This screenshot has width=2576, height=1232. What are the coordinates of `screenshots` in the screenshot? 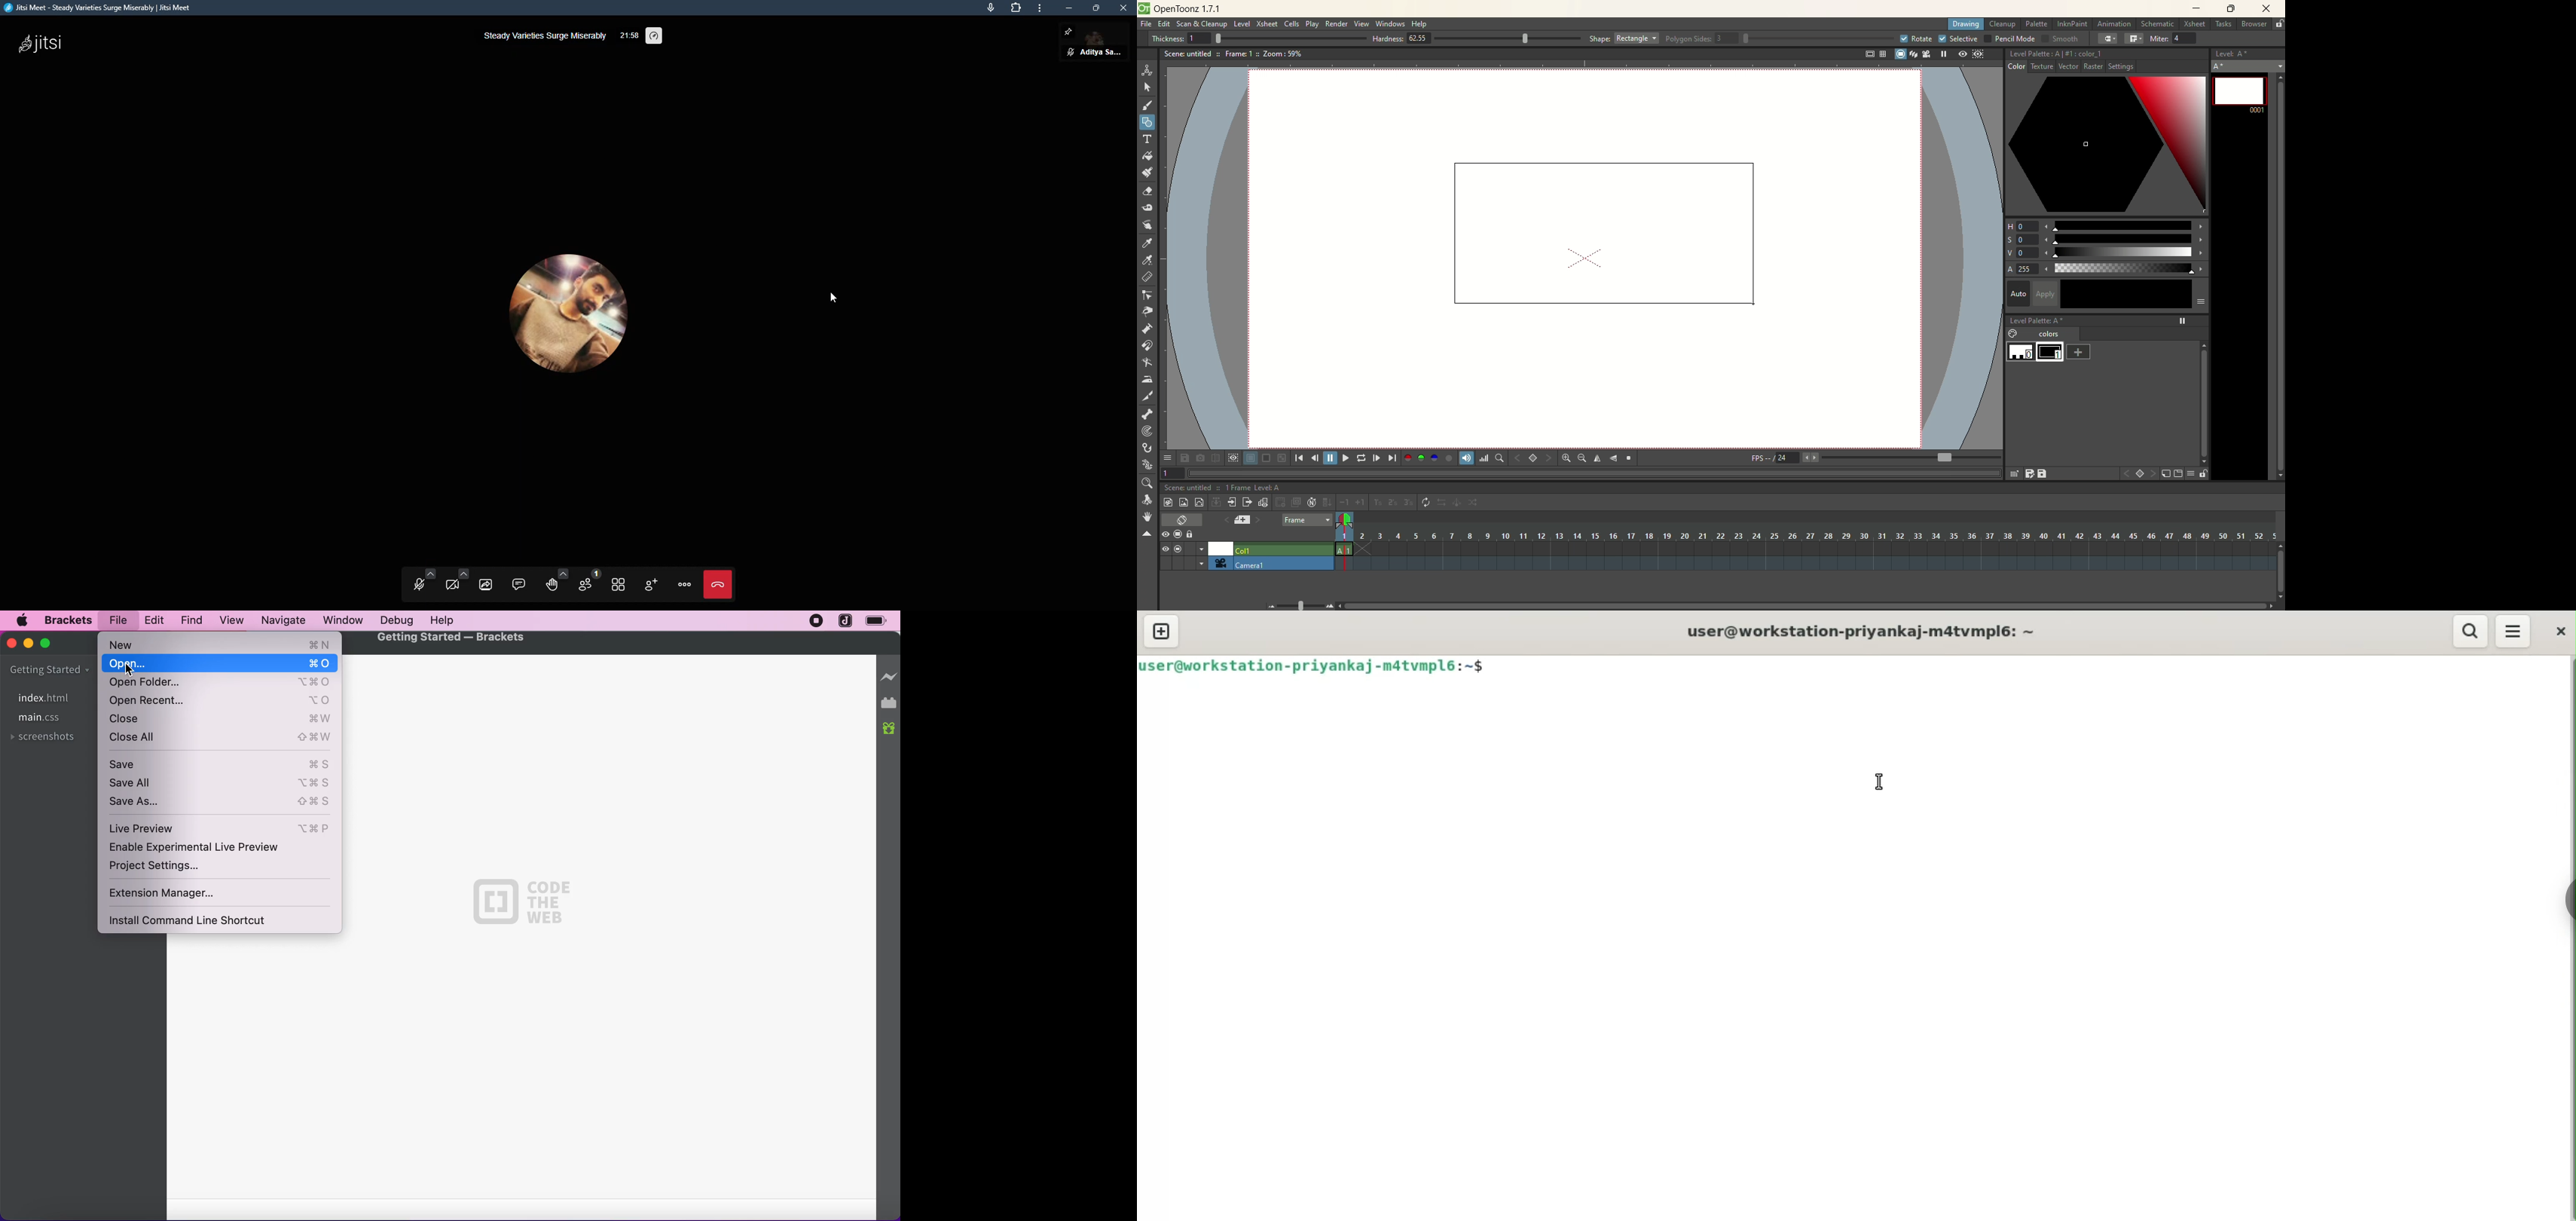 It's located at (45, 738).